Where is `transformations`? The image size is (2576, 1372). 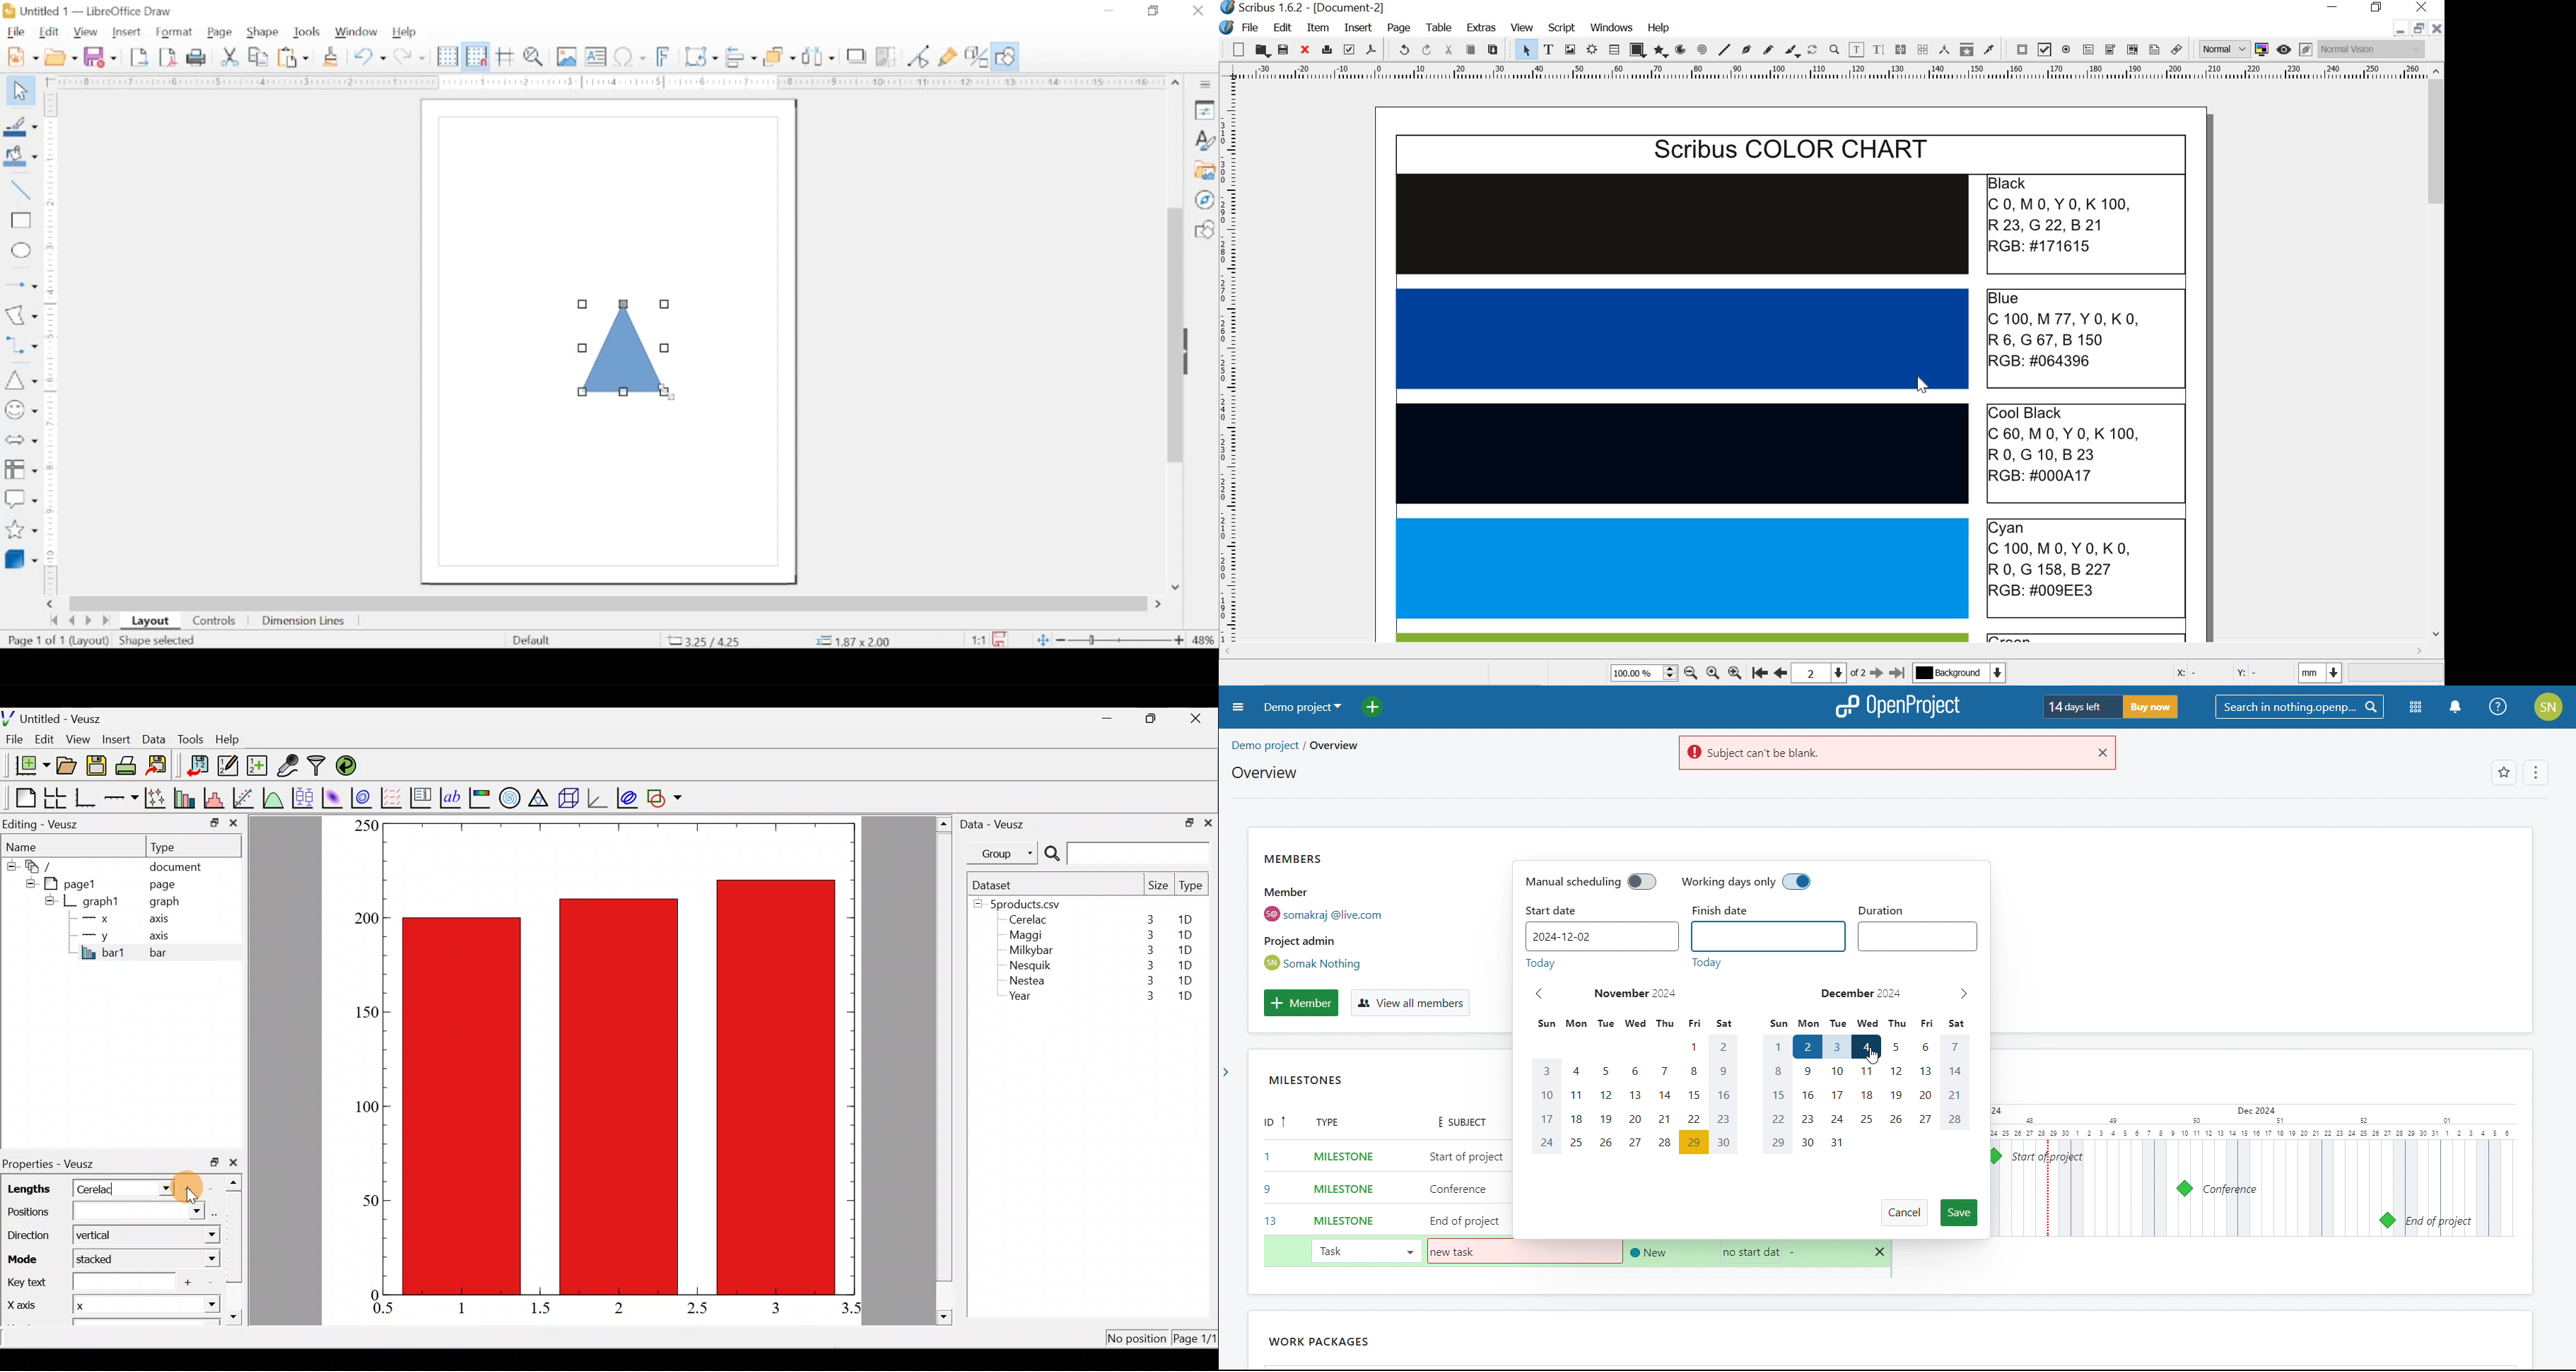
transformations is located at coordinates (702, 55).